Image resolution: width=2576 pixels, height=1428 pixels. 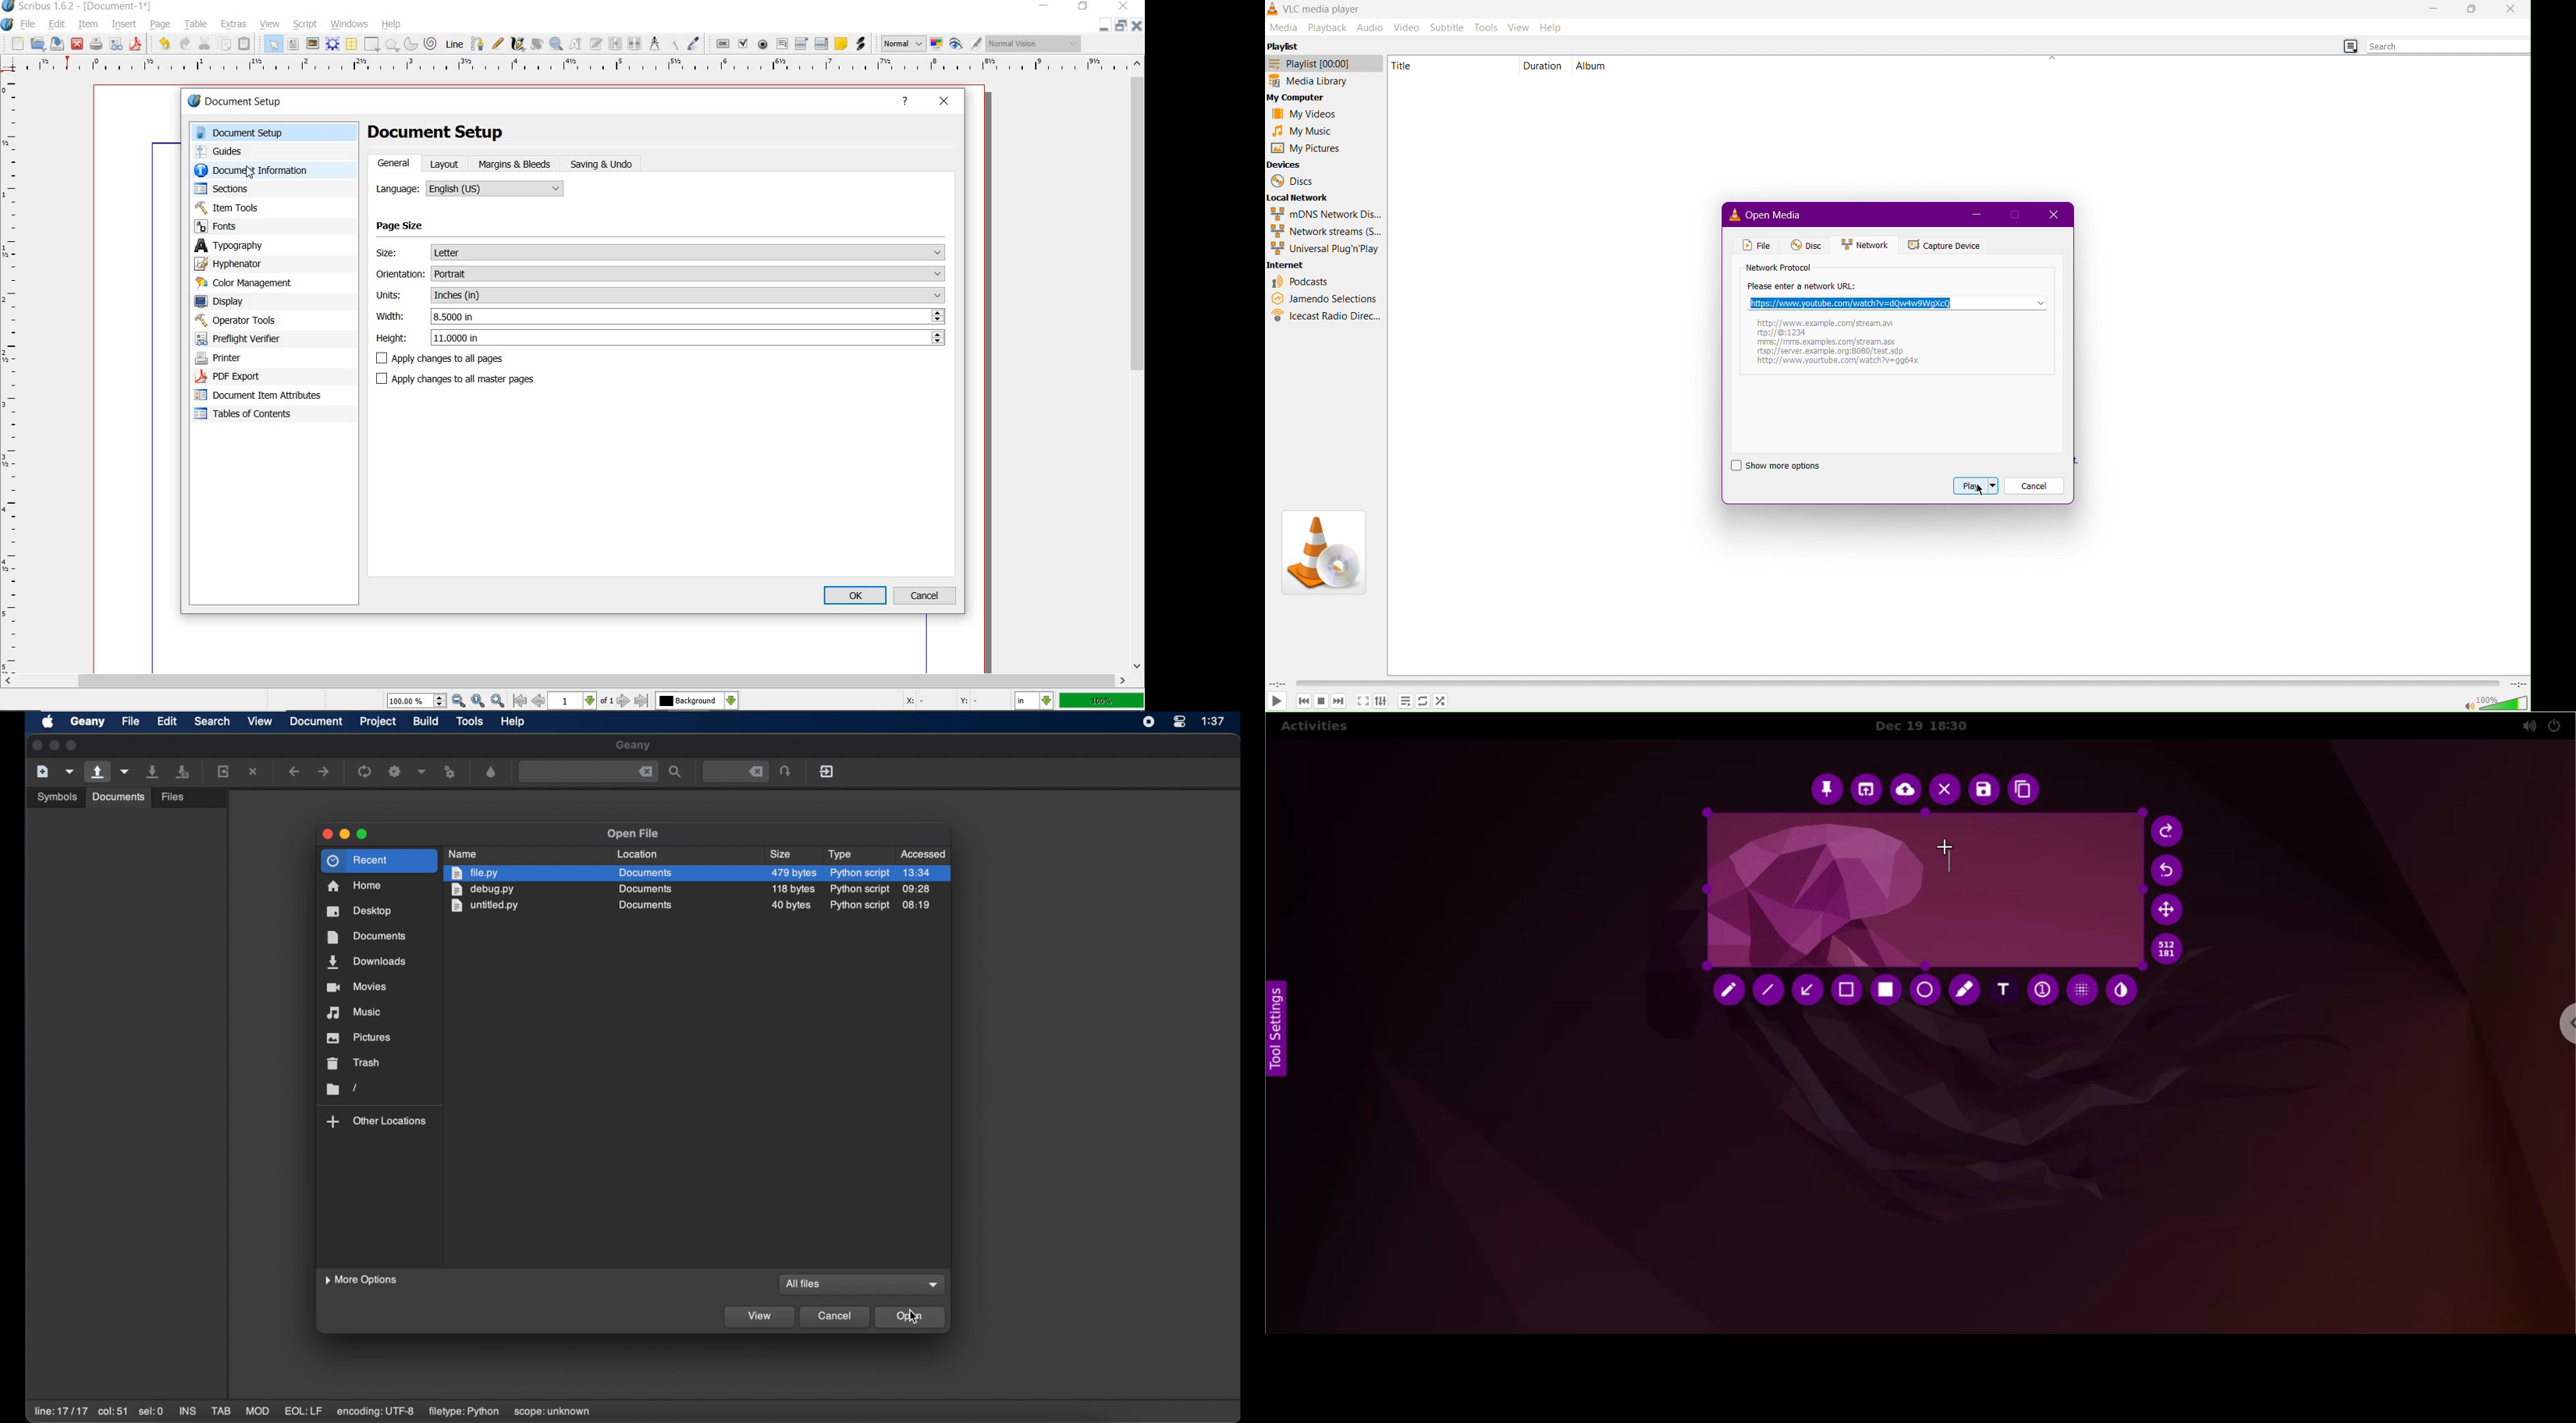 What do you see at coordinates (235, 25) in the screenshot?
I see `extras` at bounding box center [235, 25].